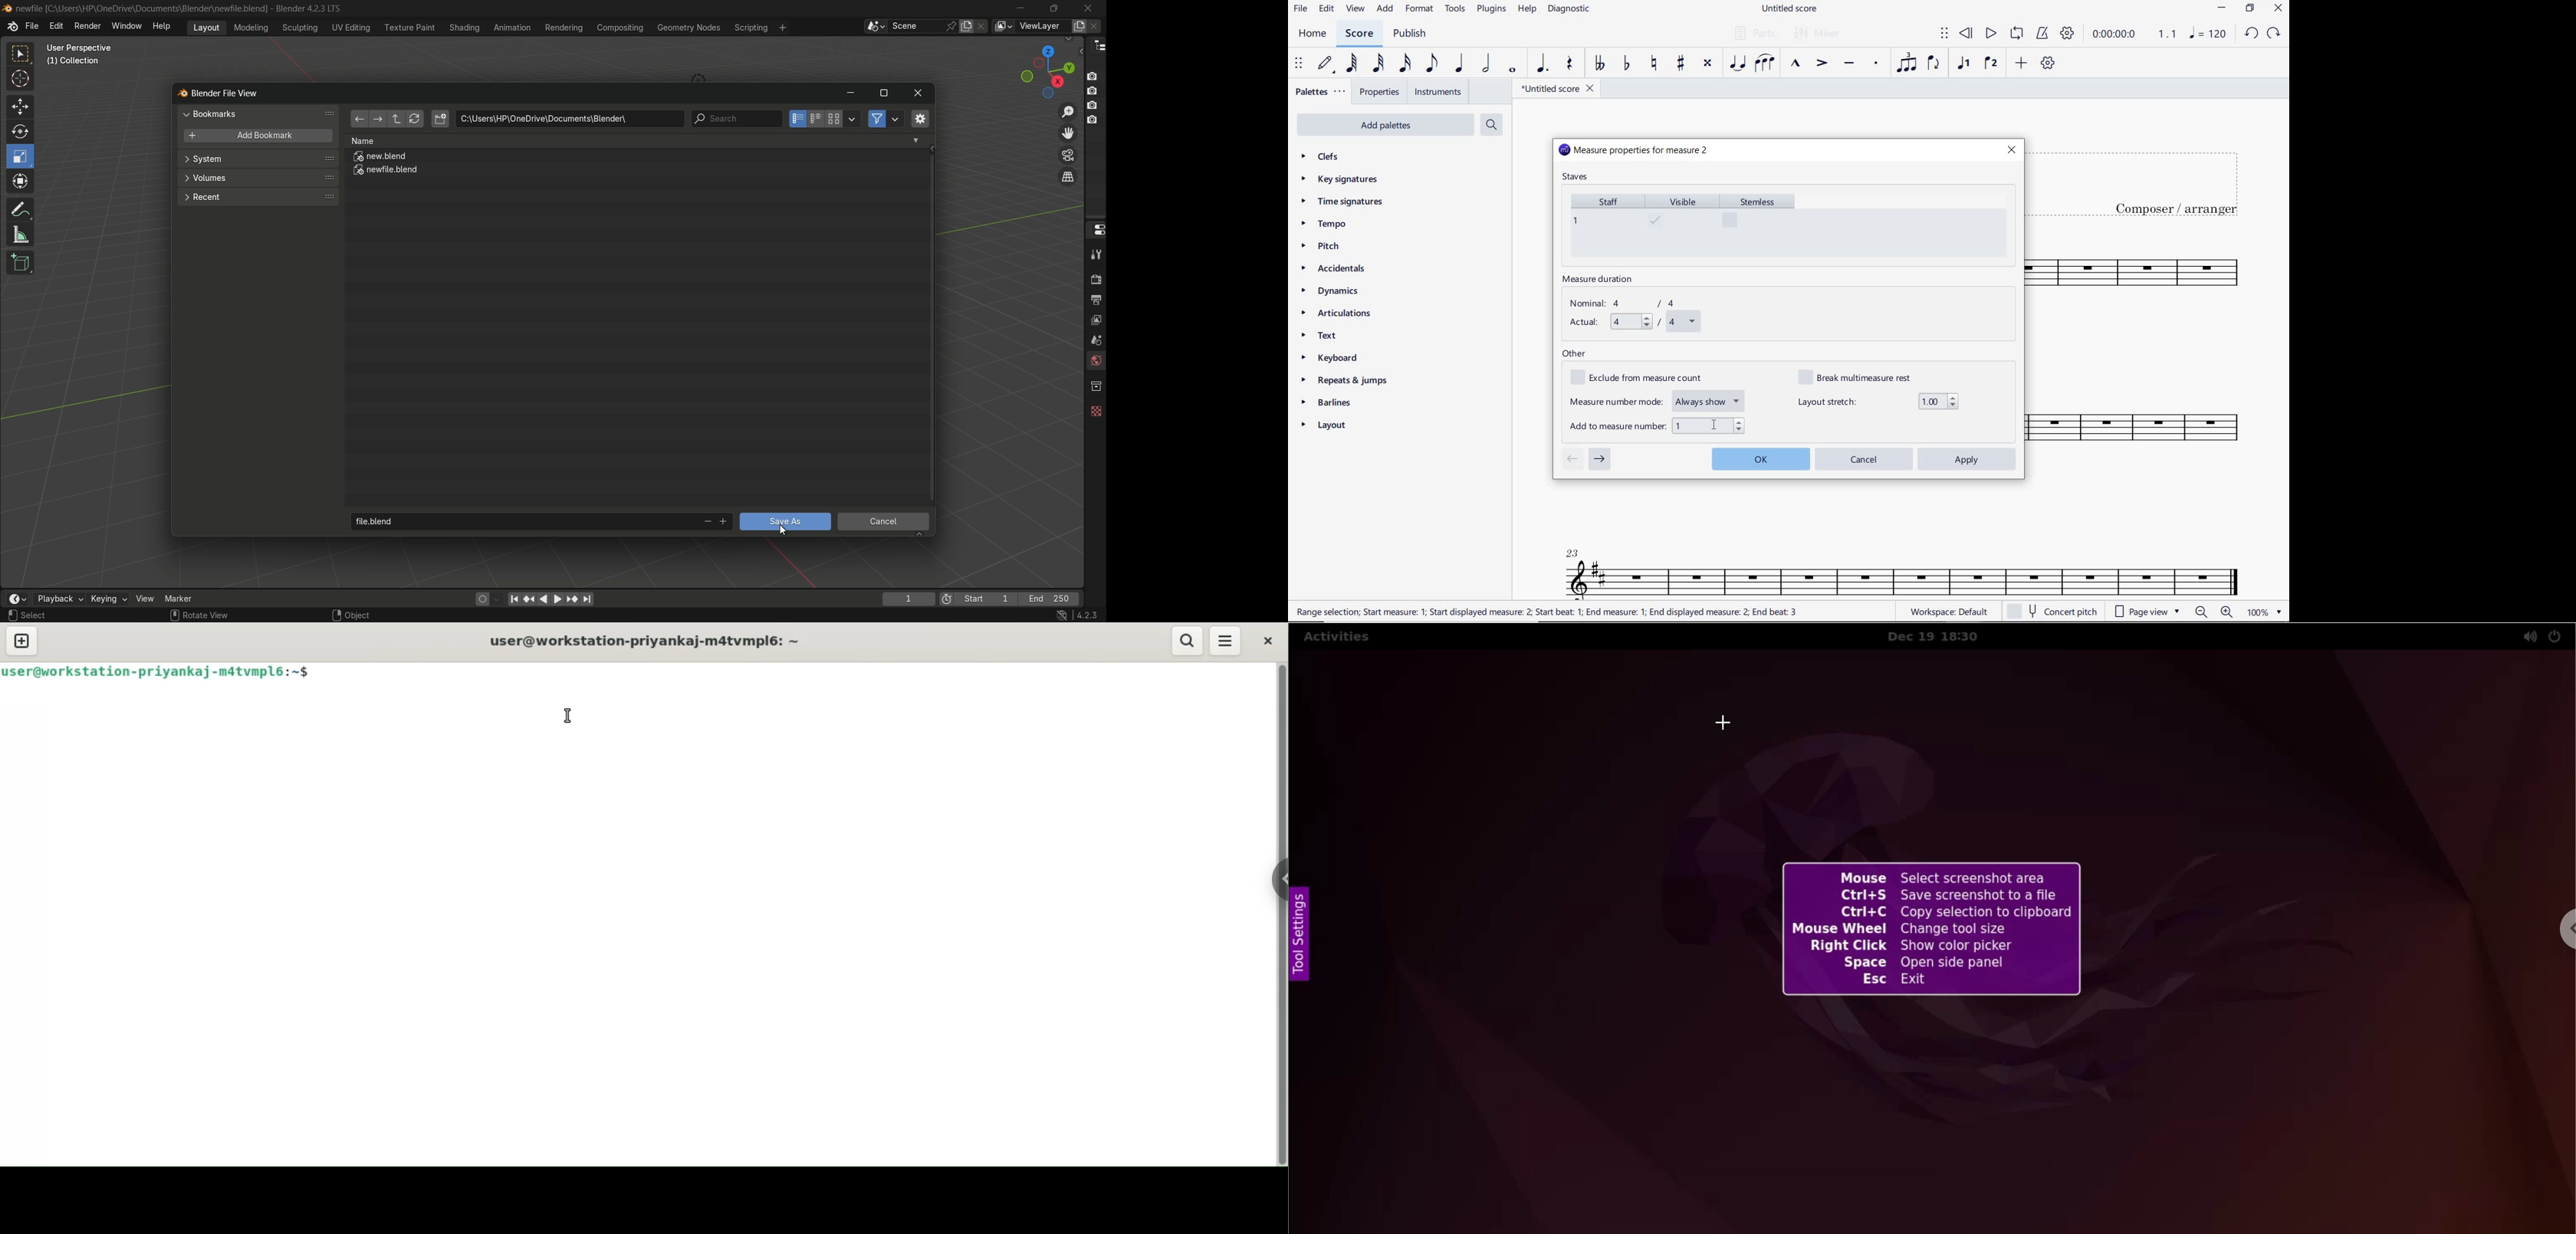 Image resolution: width=2576 pixels, height=1260 pixels. I want to click on search, so click(1185, 640).